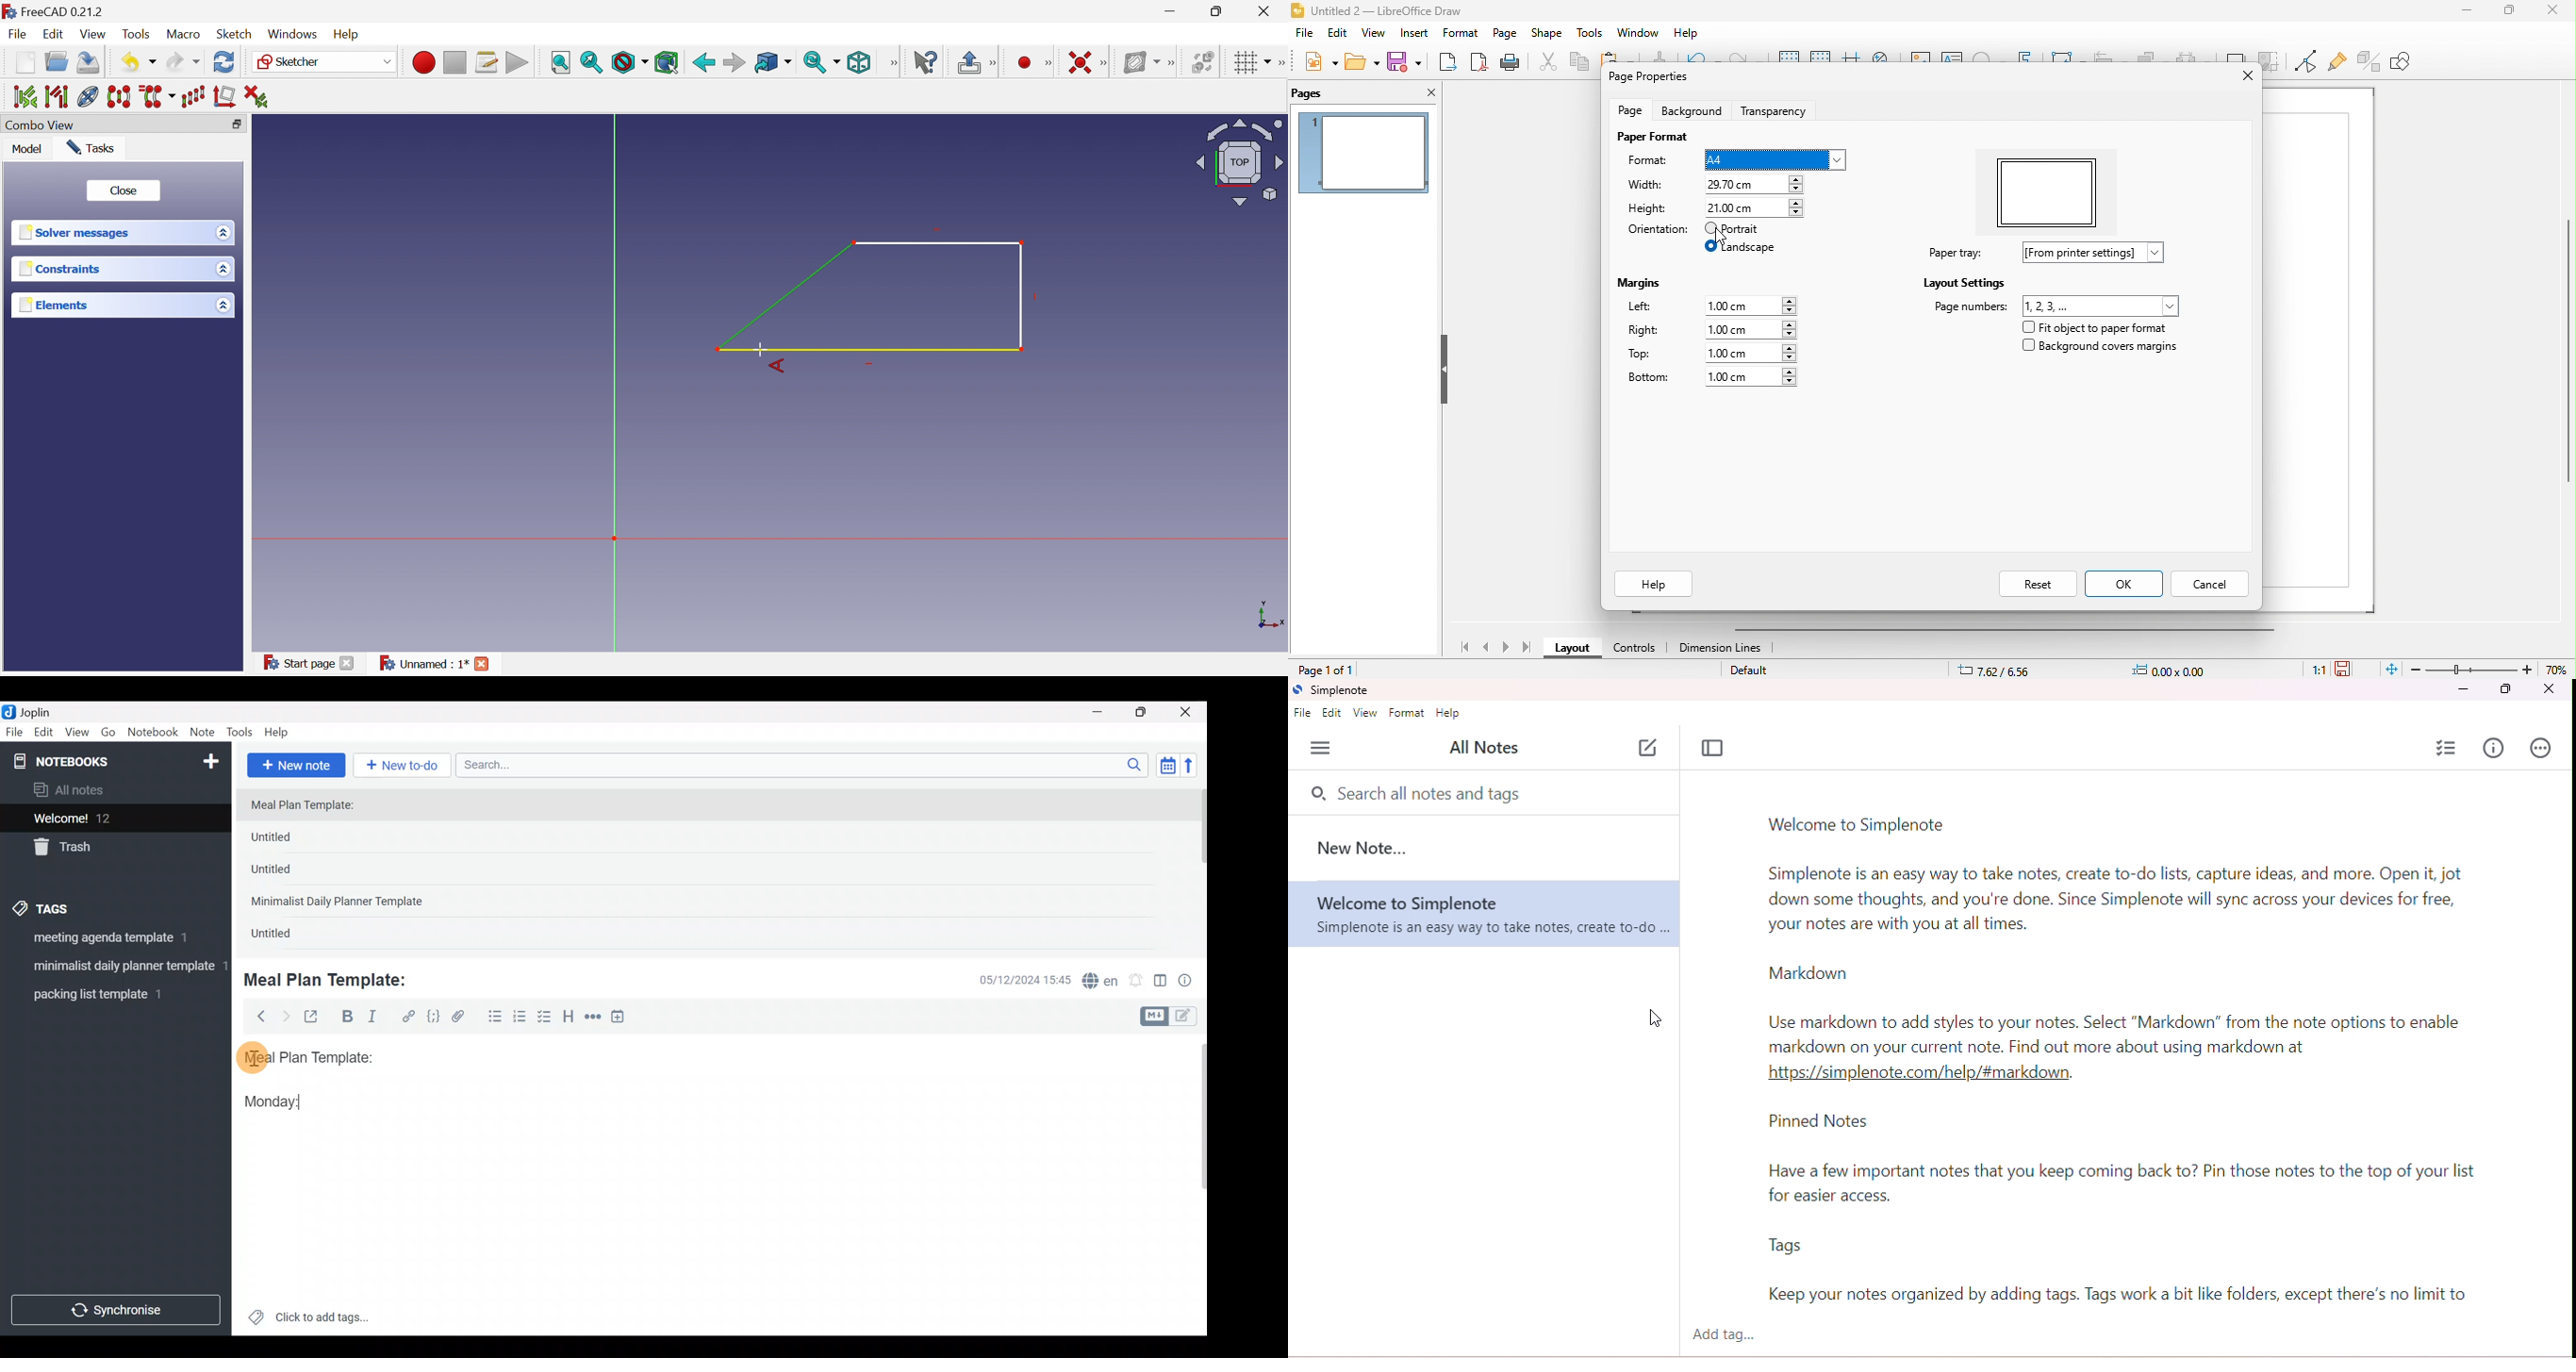 This screenshot has width=2576, height=1372. I want to click on minimize , so click(2462, 689).